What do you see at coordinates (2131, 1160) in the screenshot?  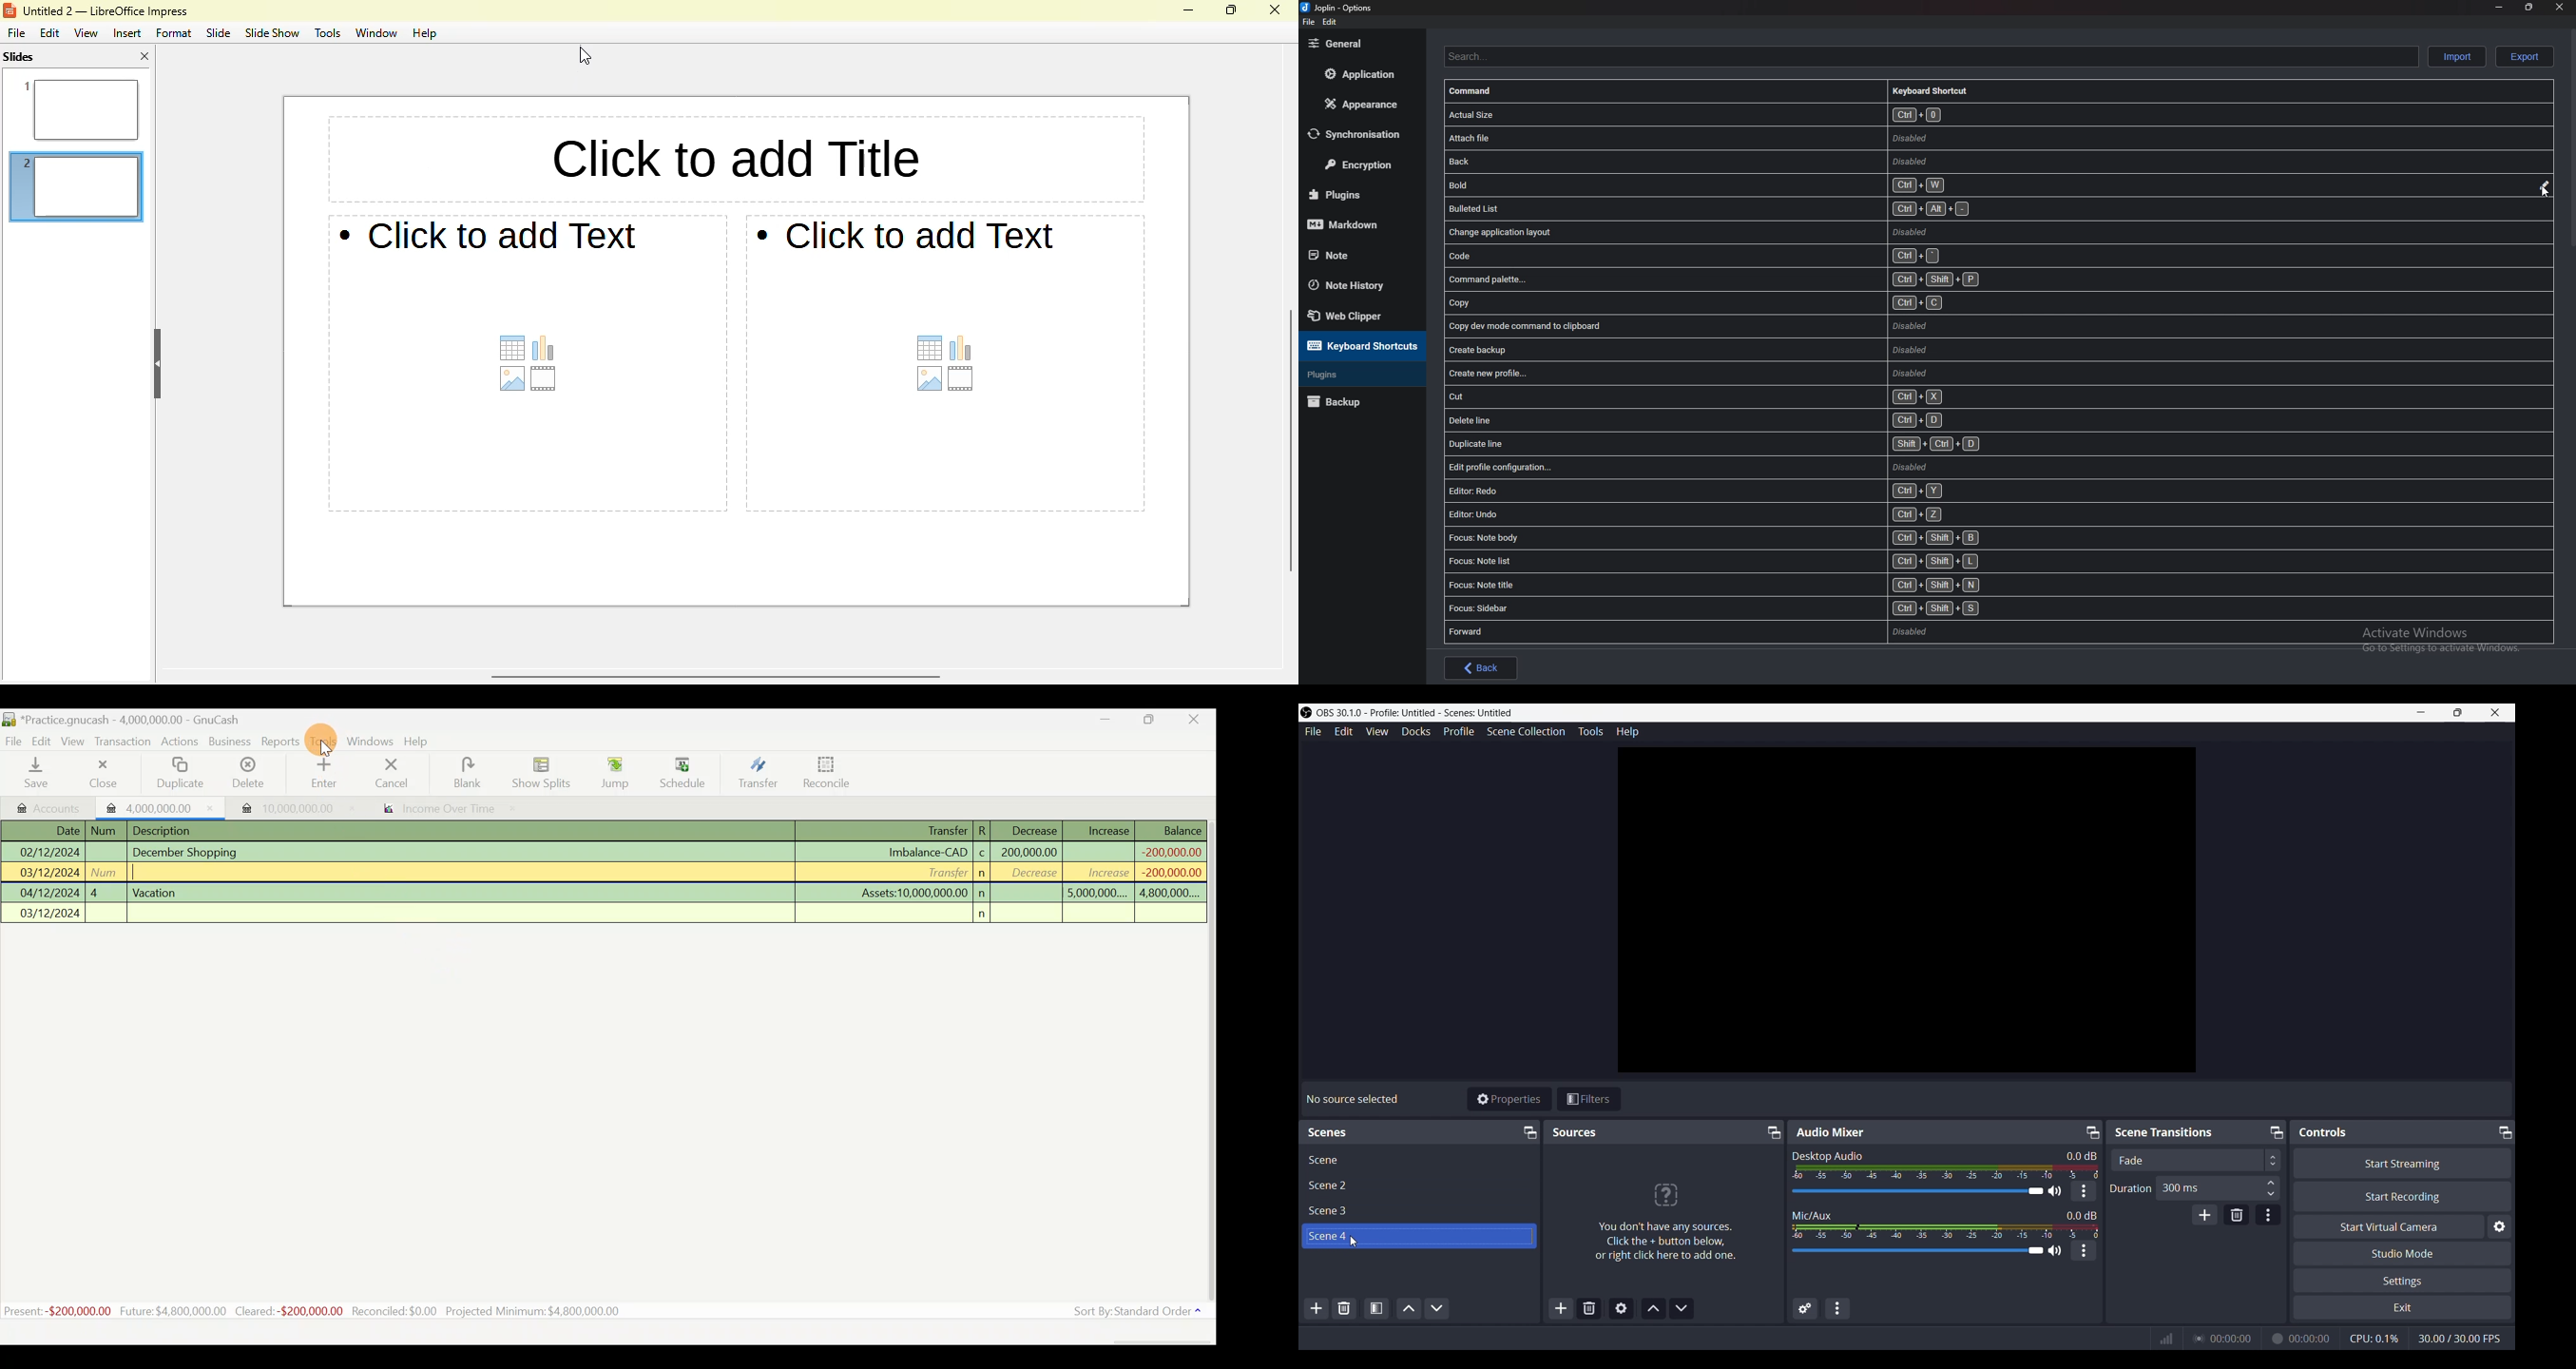 I see `Fade` at bounding box center [2131, 1160].